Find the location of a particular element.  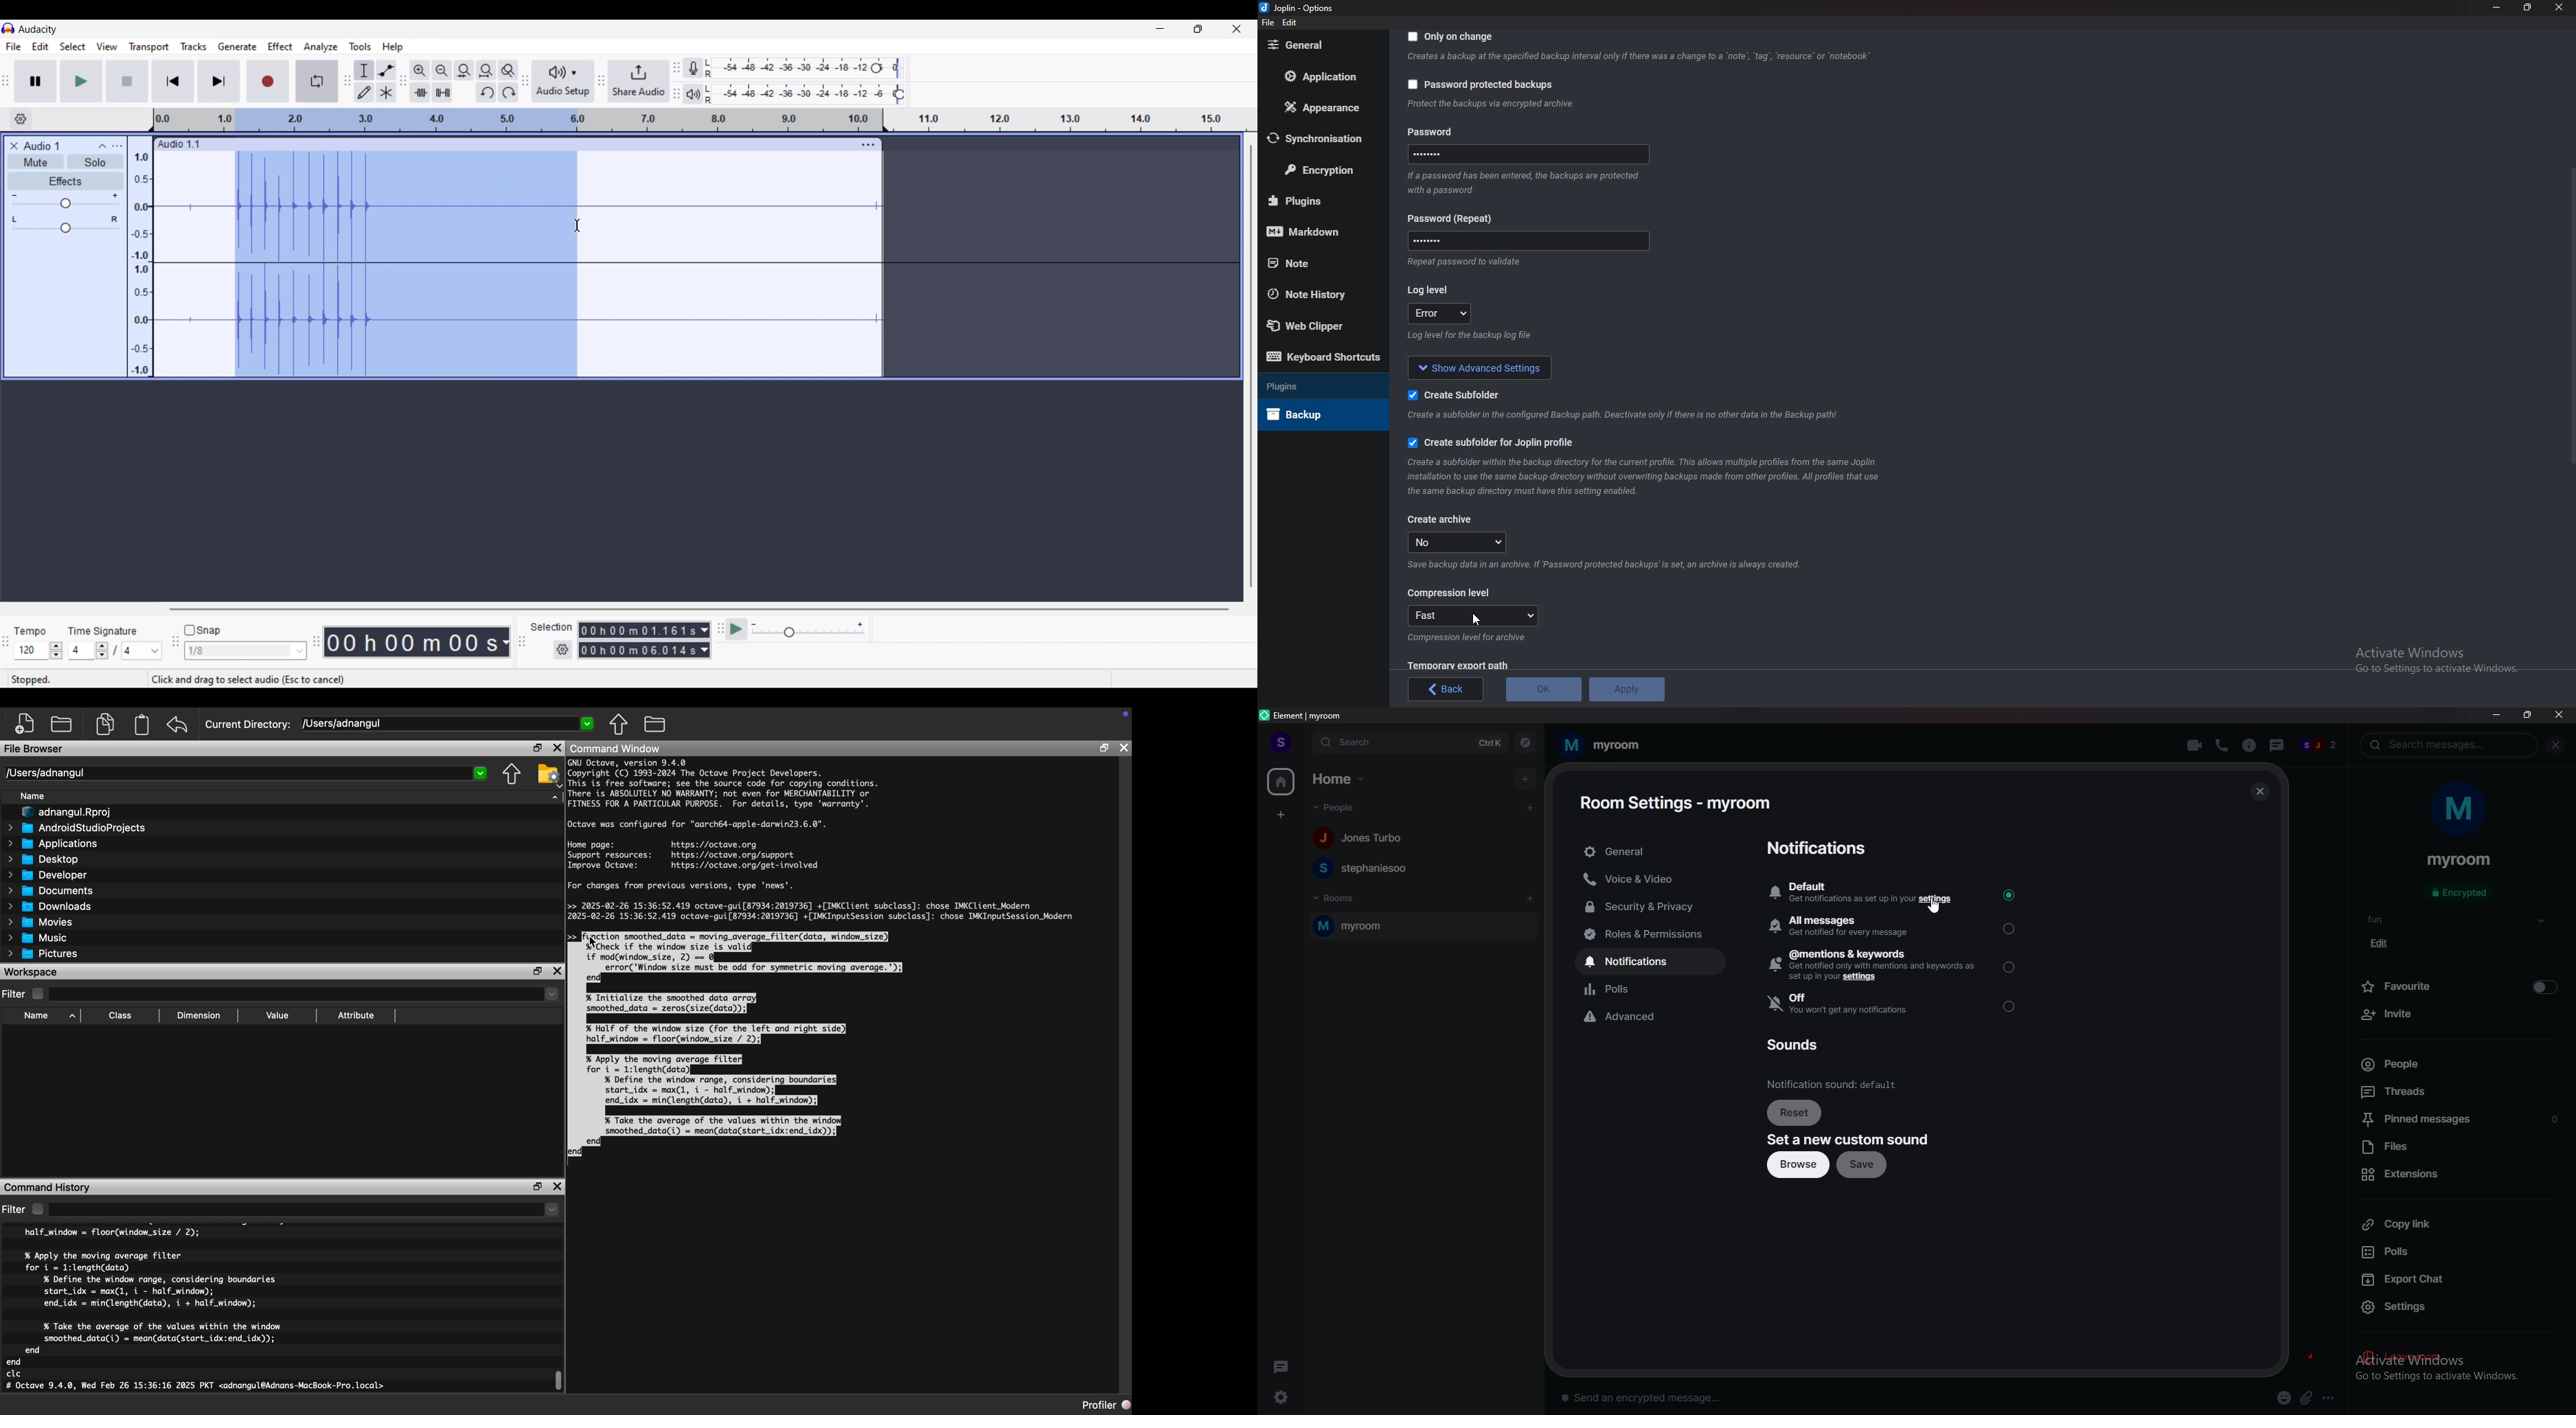

off is located at coordinates (1895, 1004).